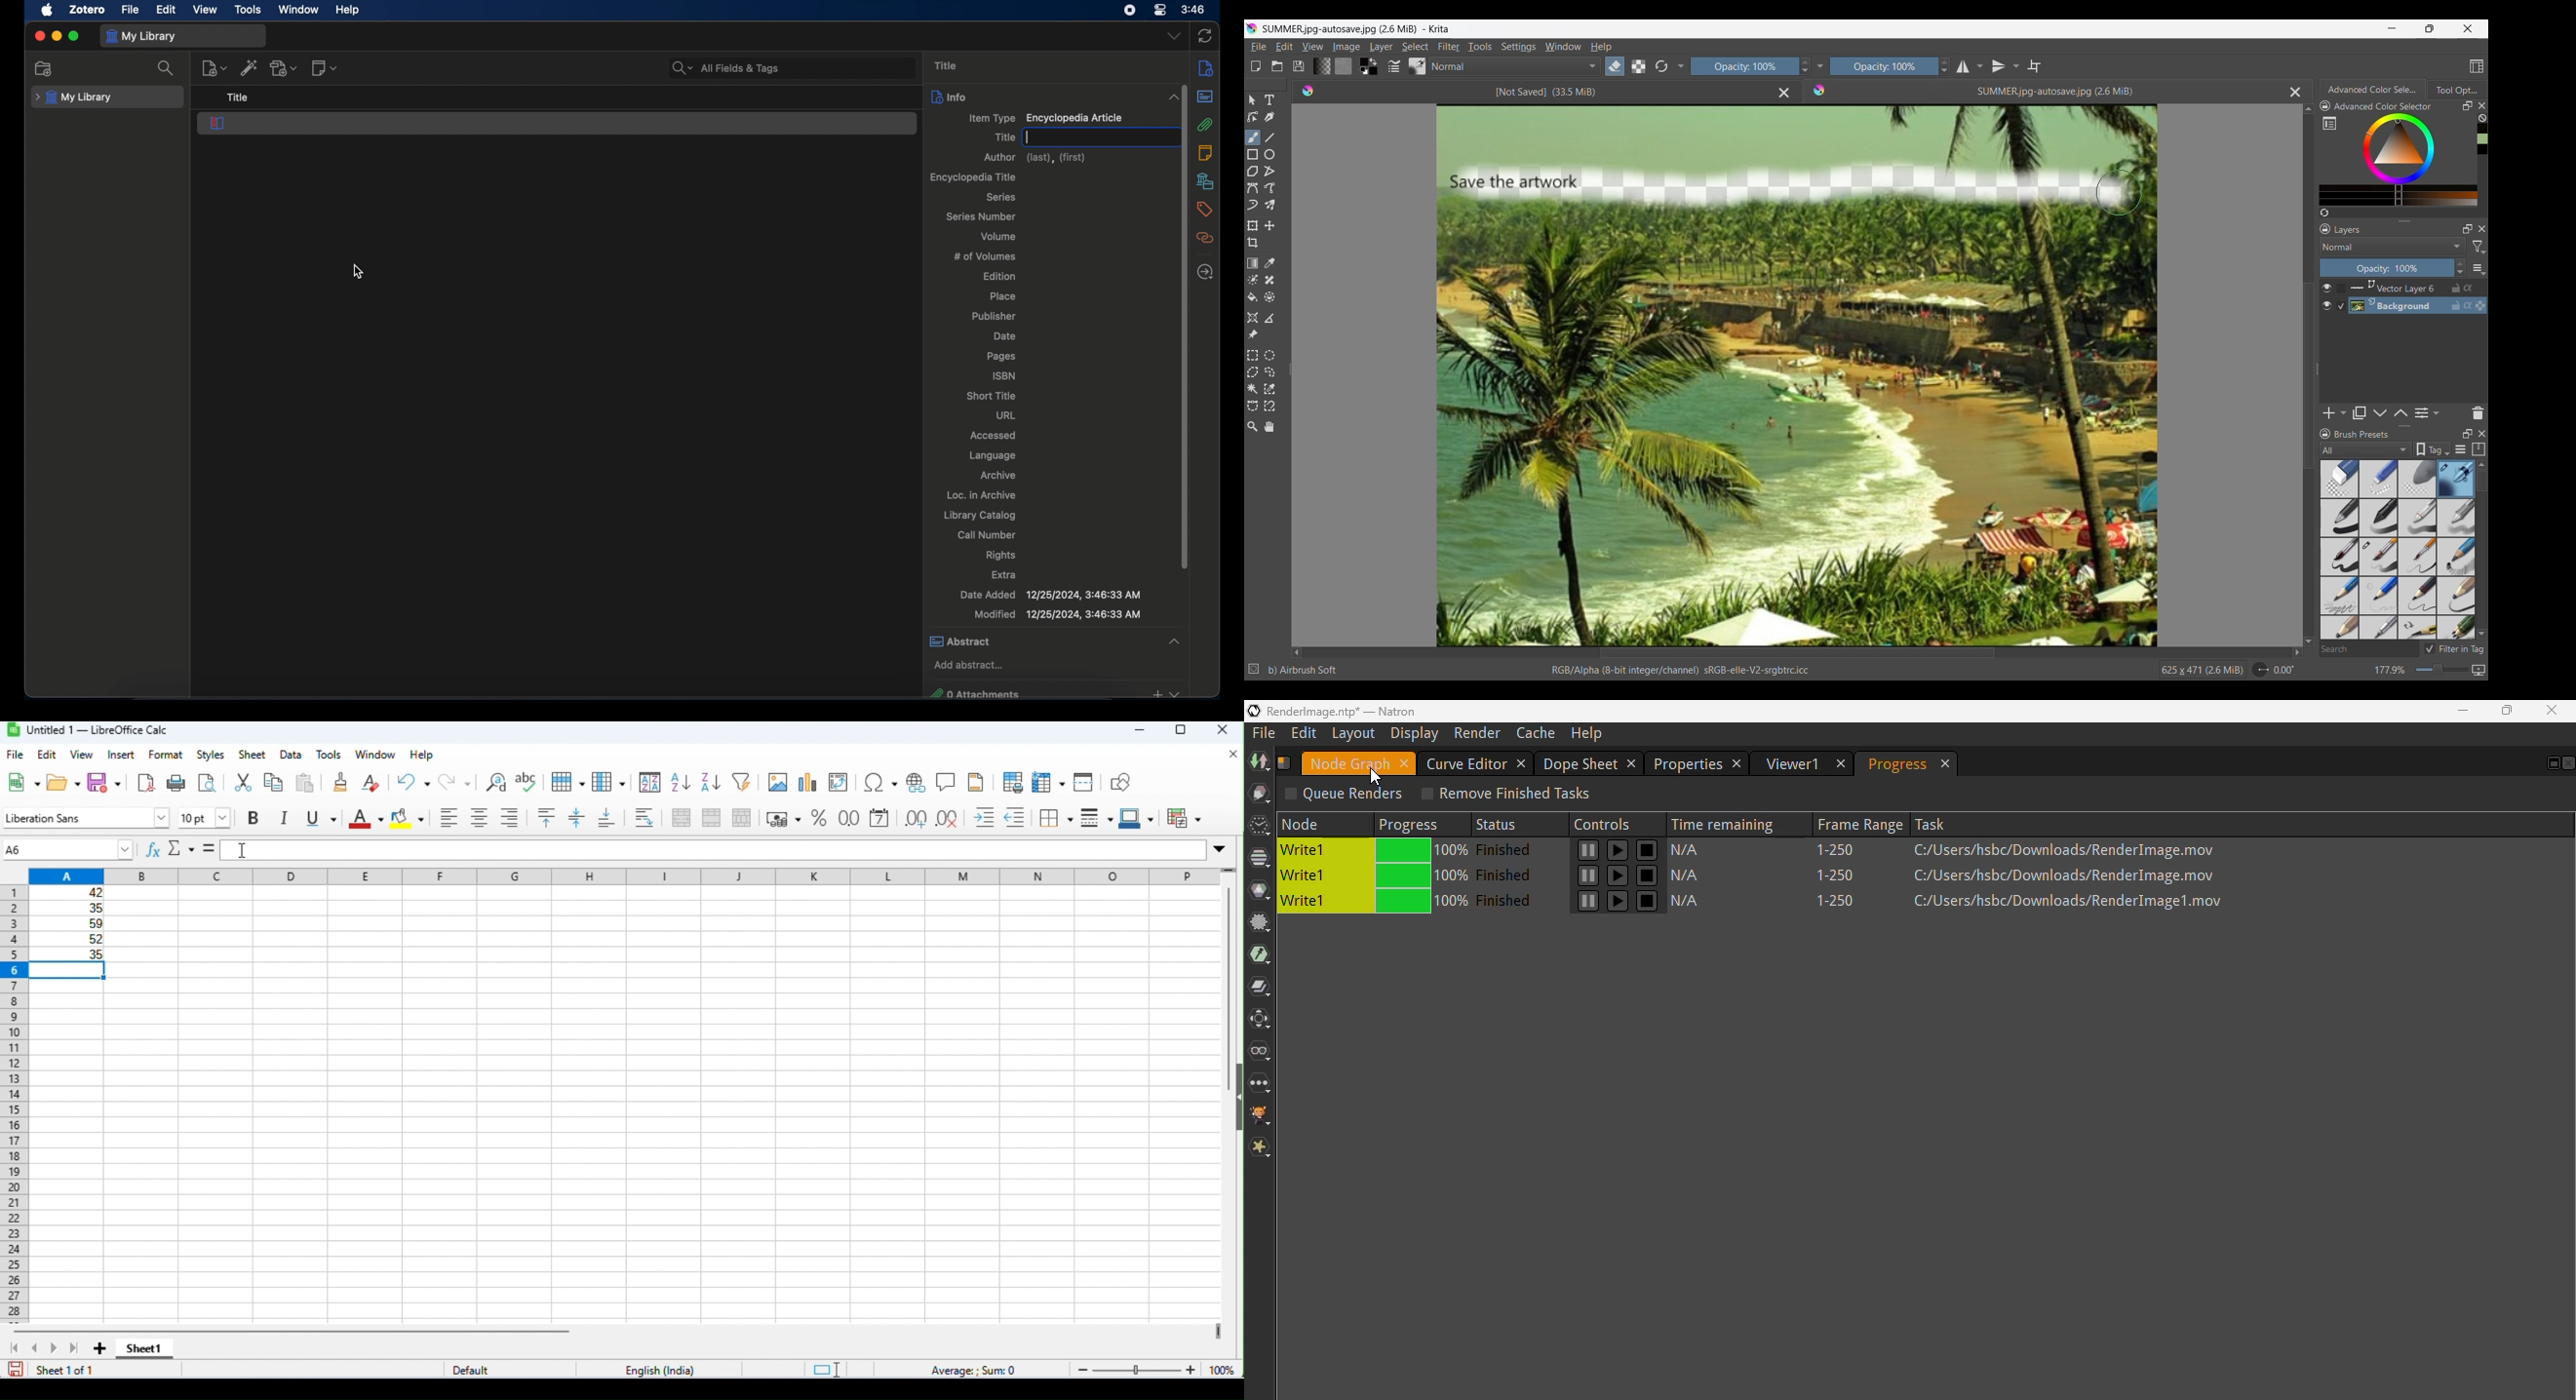 Image resolution: width=2576 pixels, height=1400 pixels. I want to click on search bar, so click(727, 68).